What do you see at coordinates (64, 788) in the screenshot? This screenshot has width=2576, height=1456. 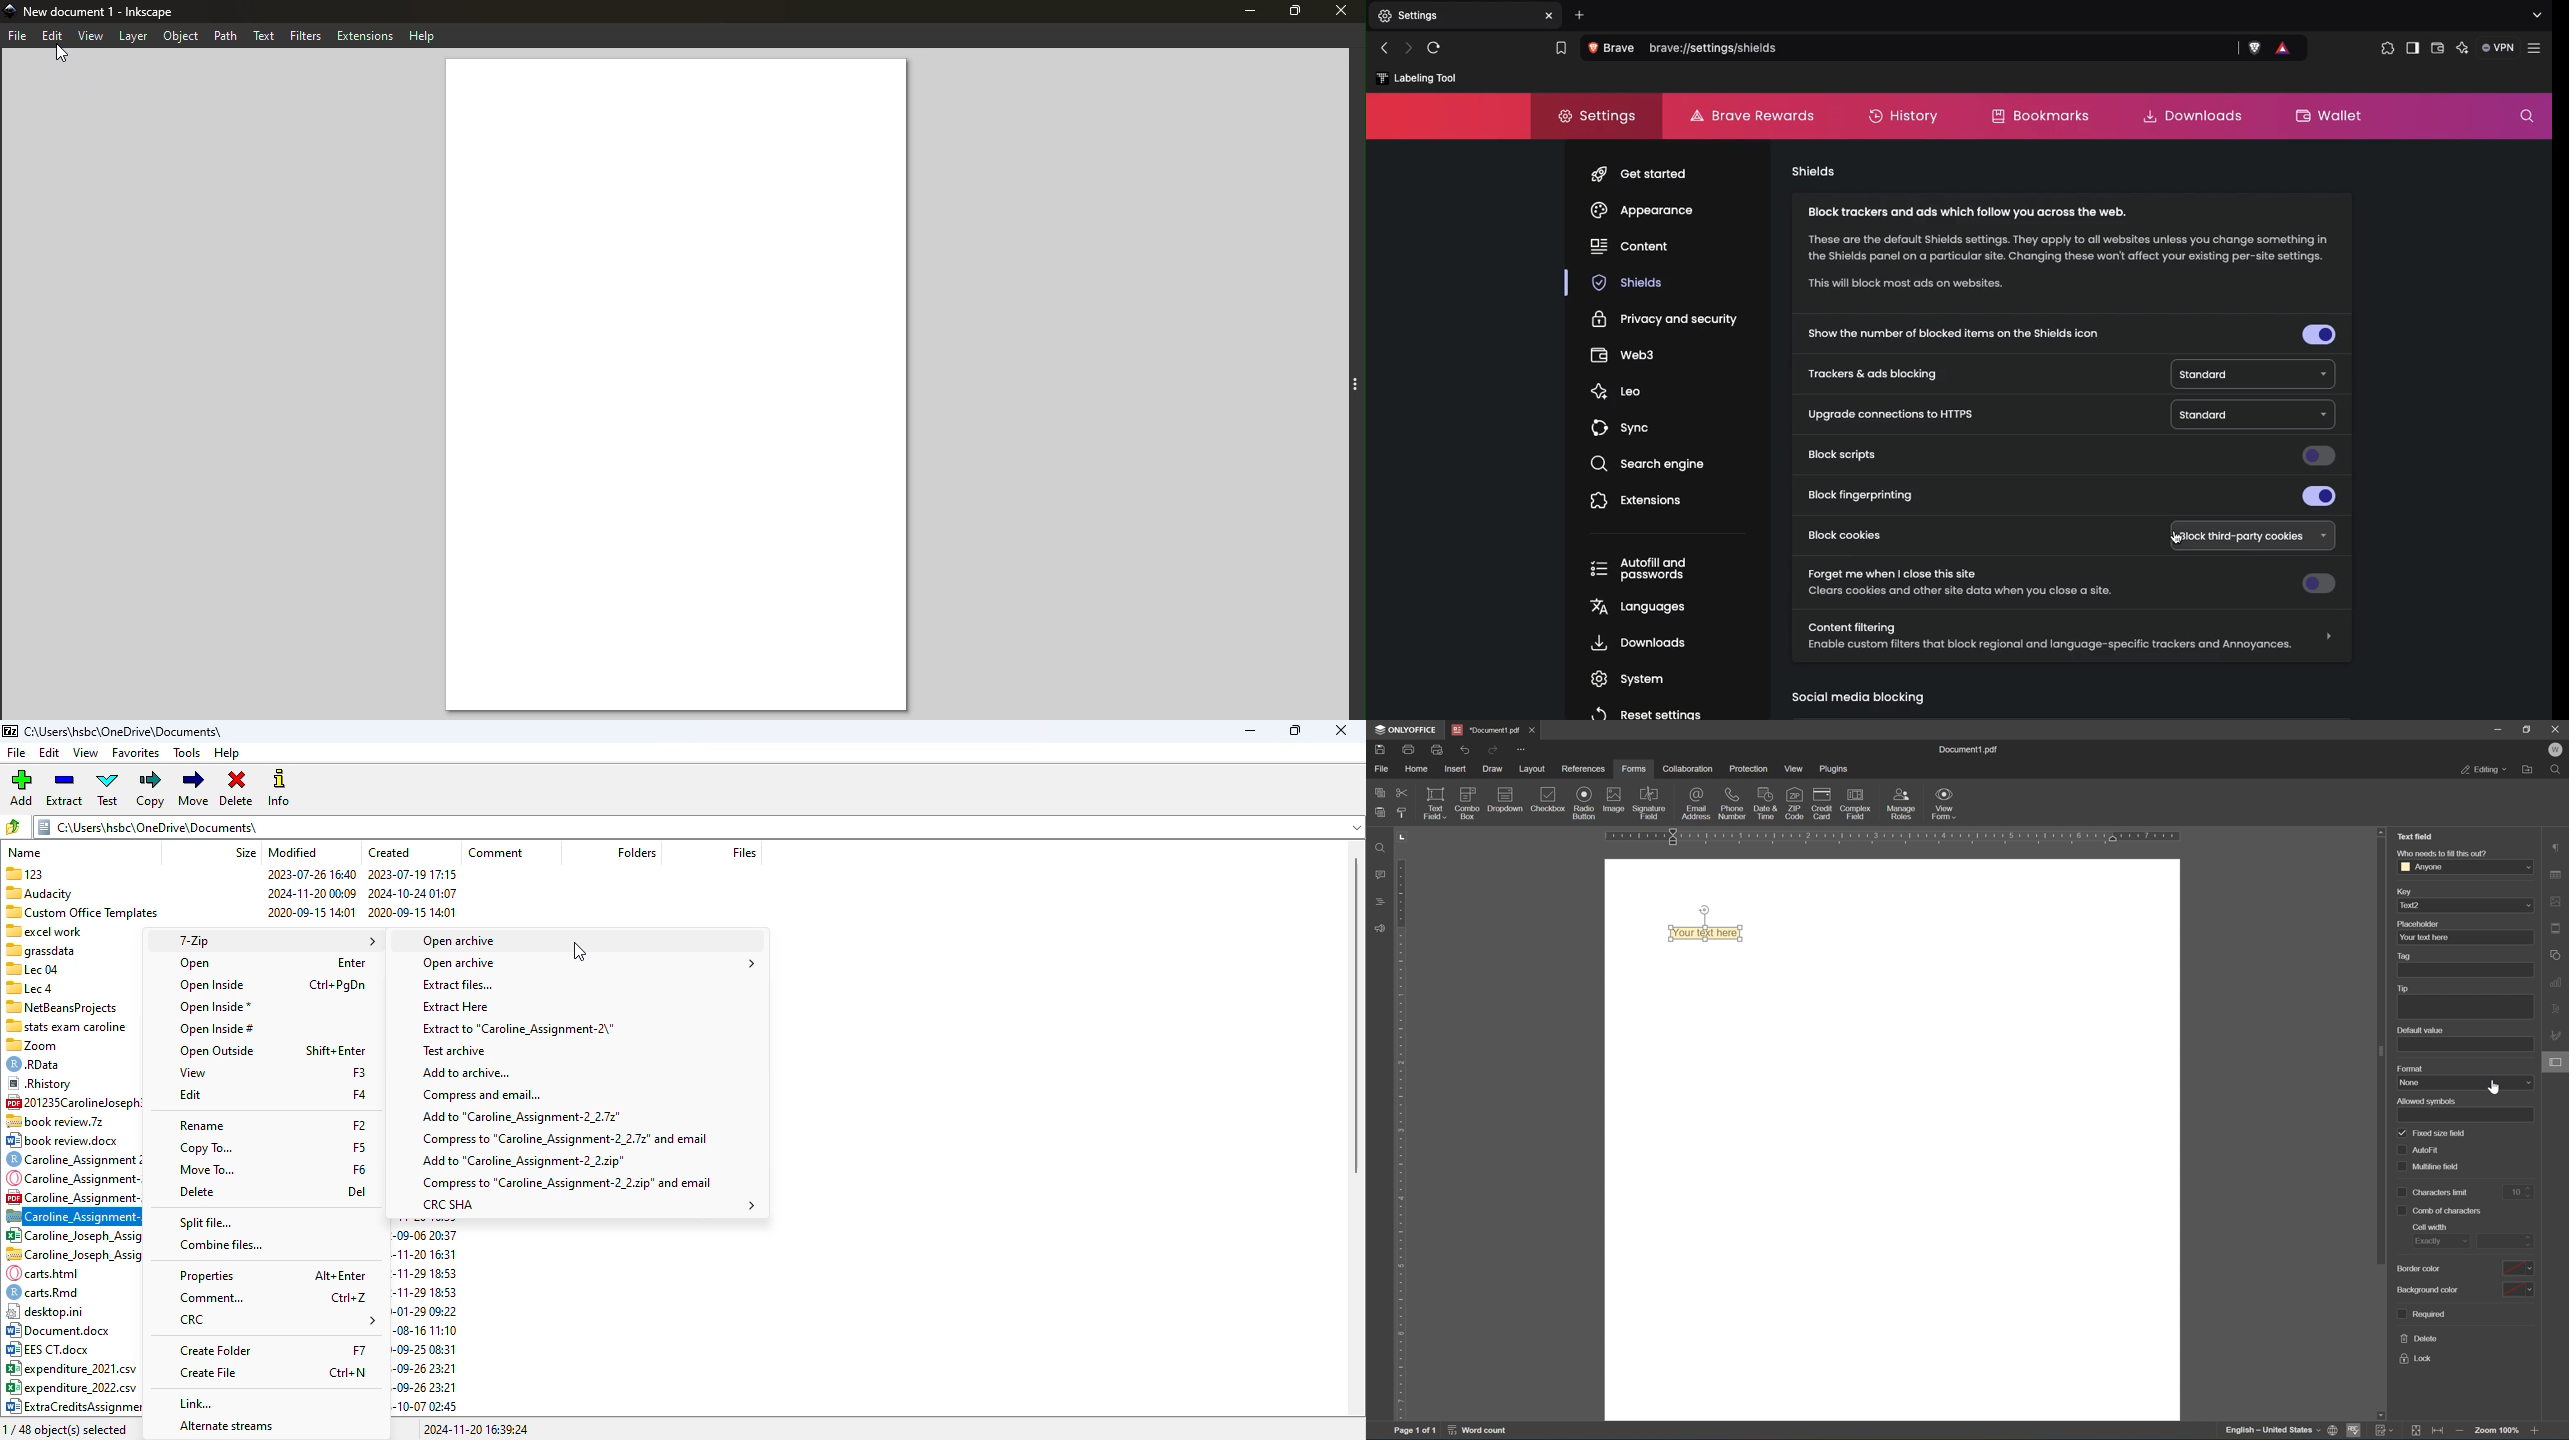 I see `extract` at bounding box center [64, 788].